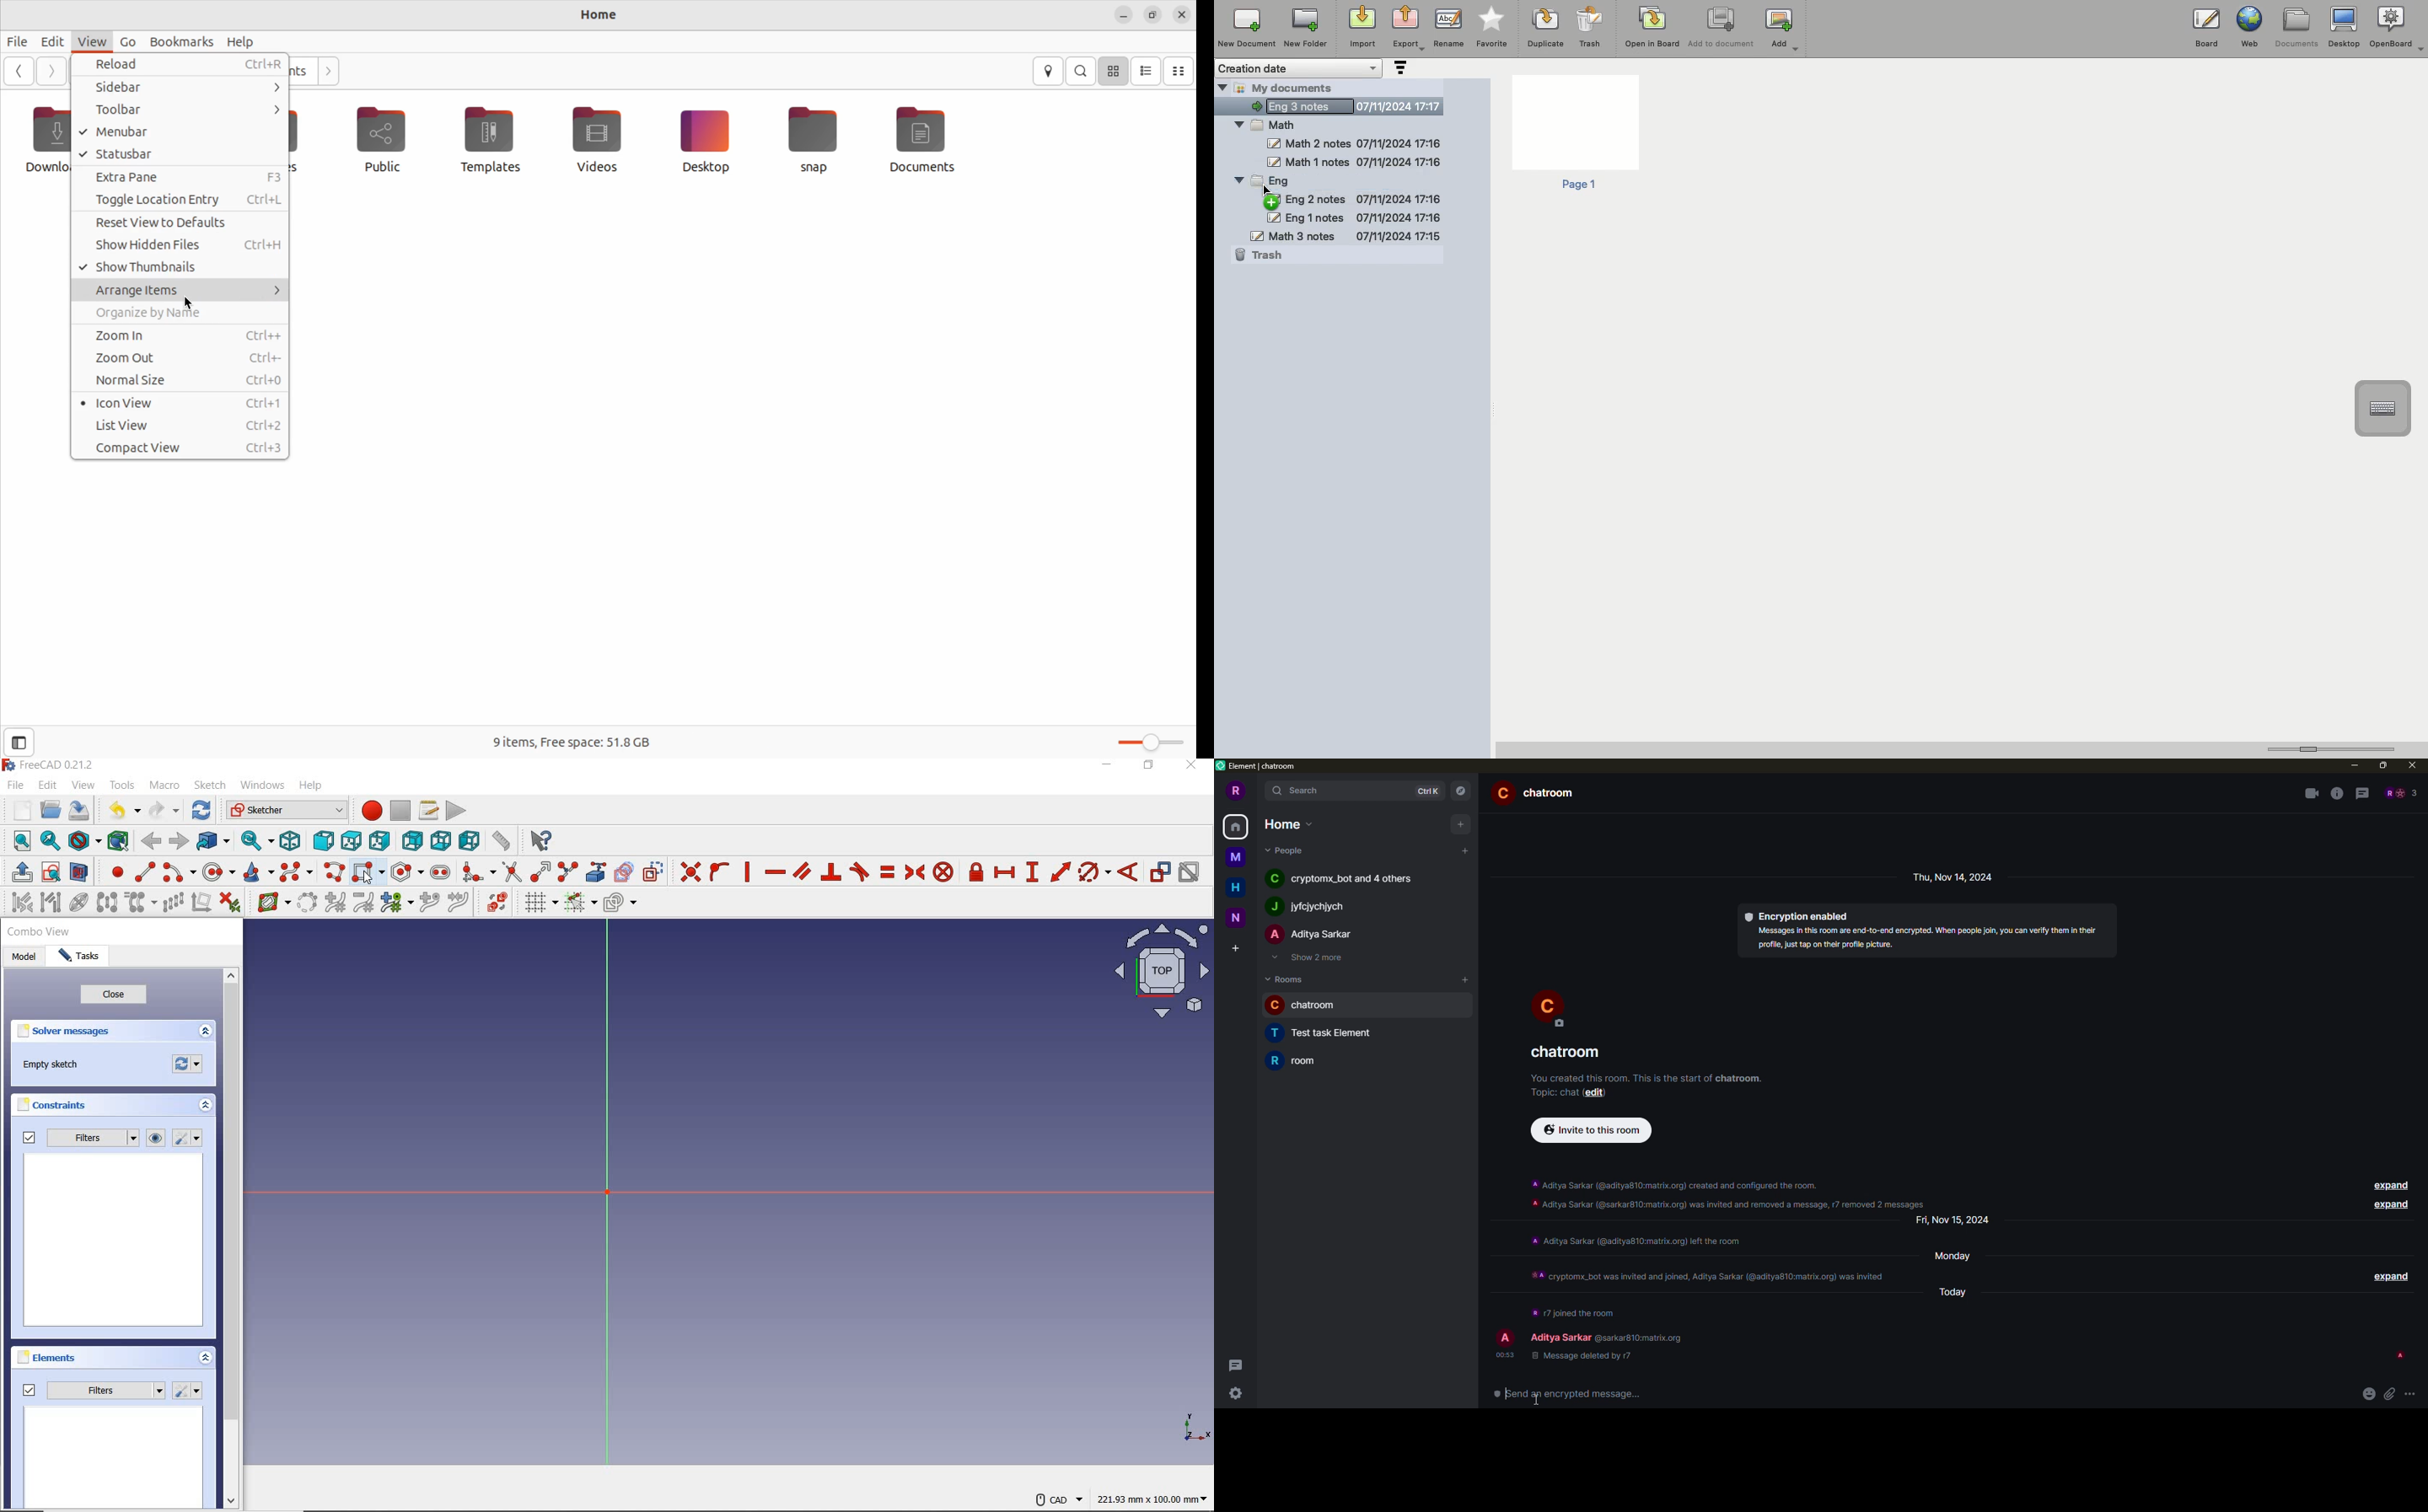 This screenshot has width=2436, height=1512. What do you see at coordinates (1311, 935) in the screenshot?
I see `people` at bounding box center [1311, 935].